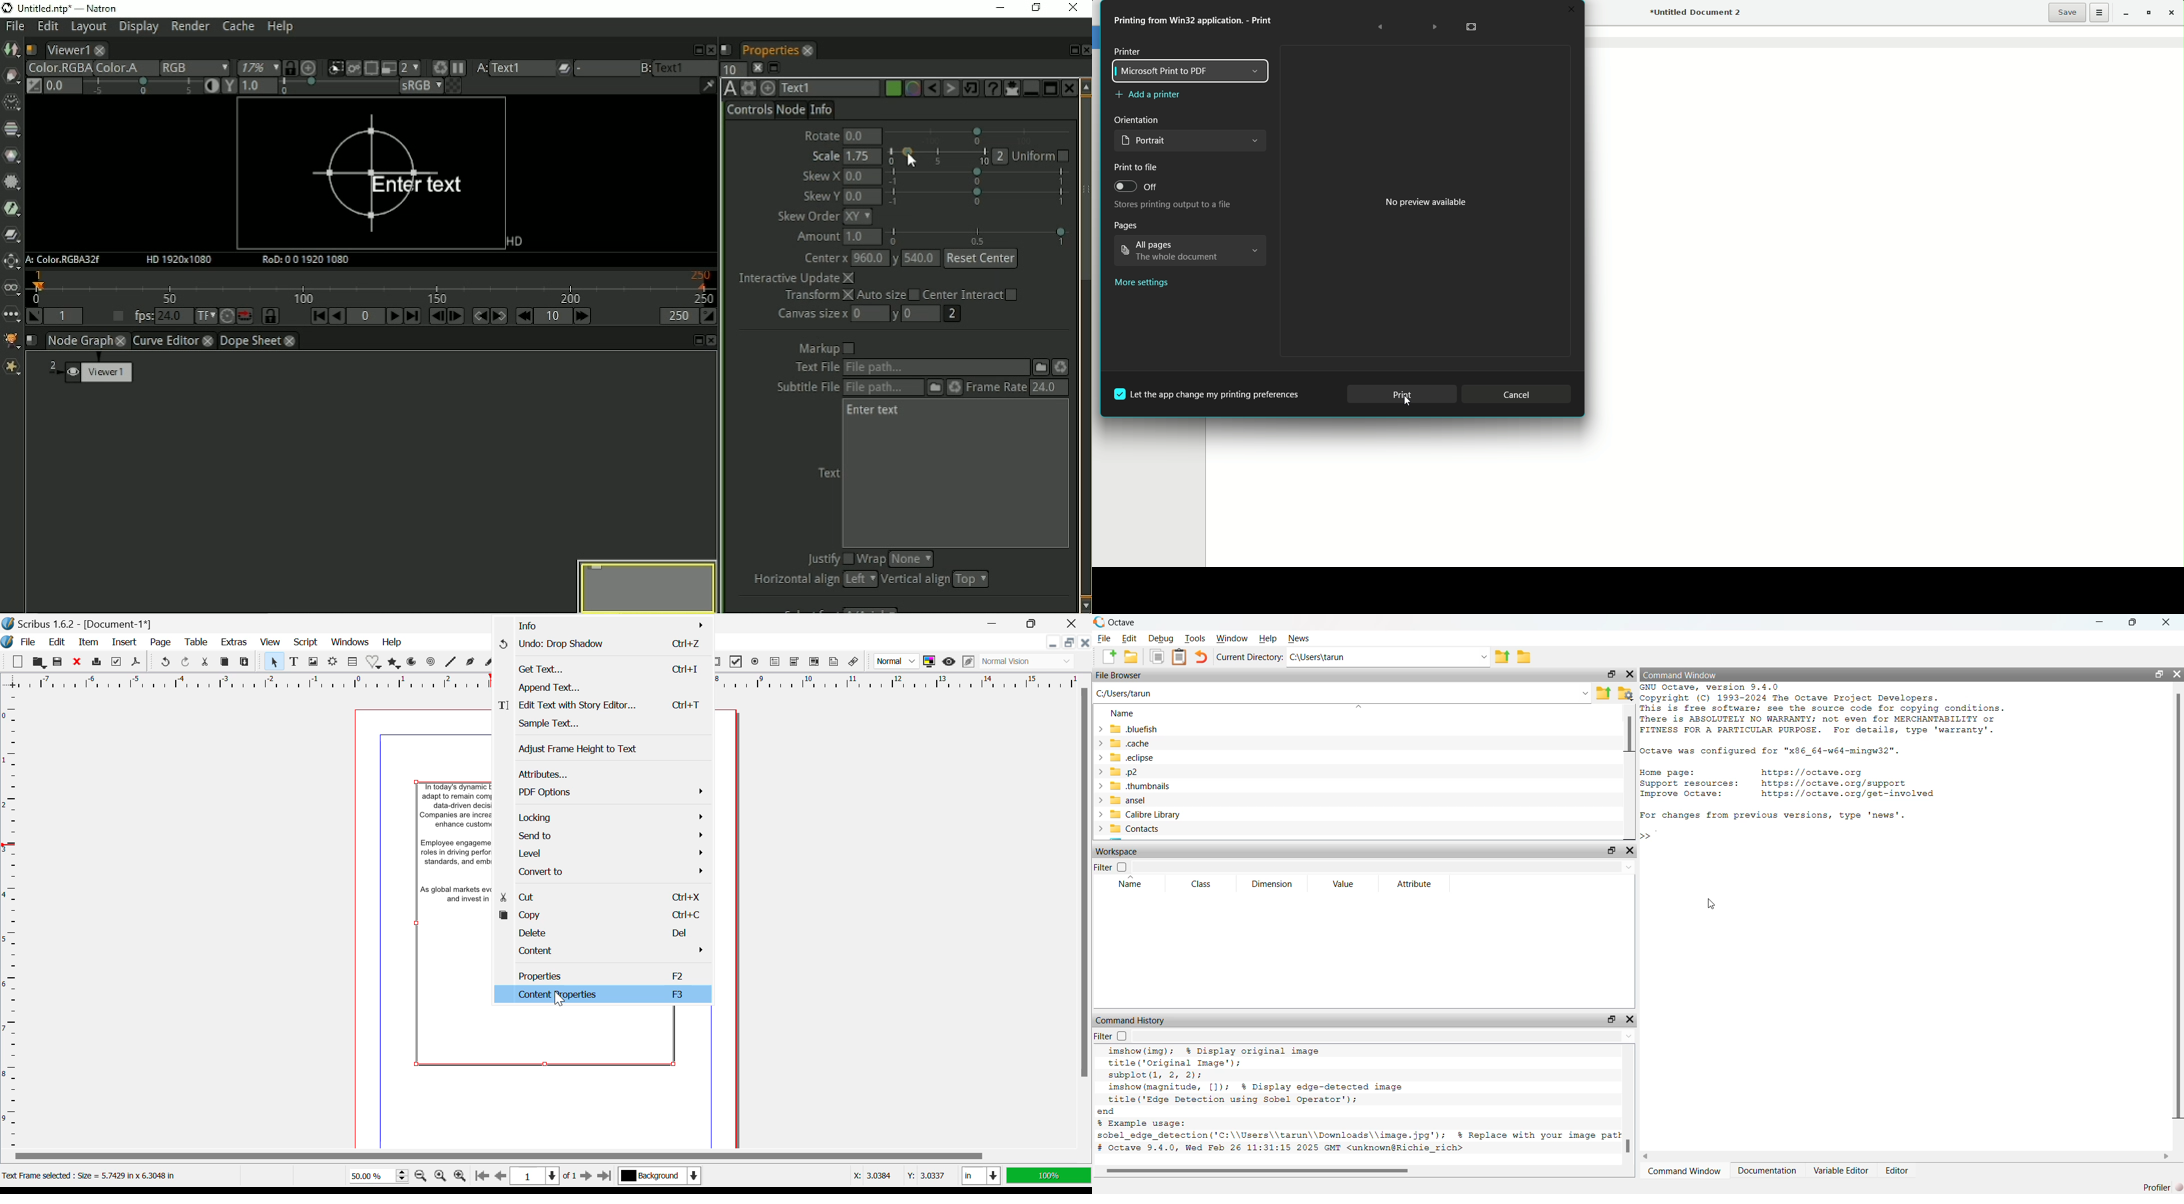 This screenshot has width=2184, height=1204. What do you see at coordinates (57, 644) in the screenshot?
I see `Edit` at bounding box center [57, 644].